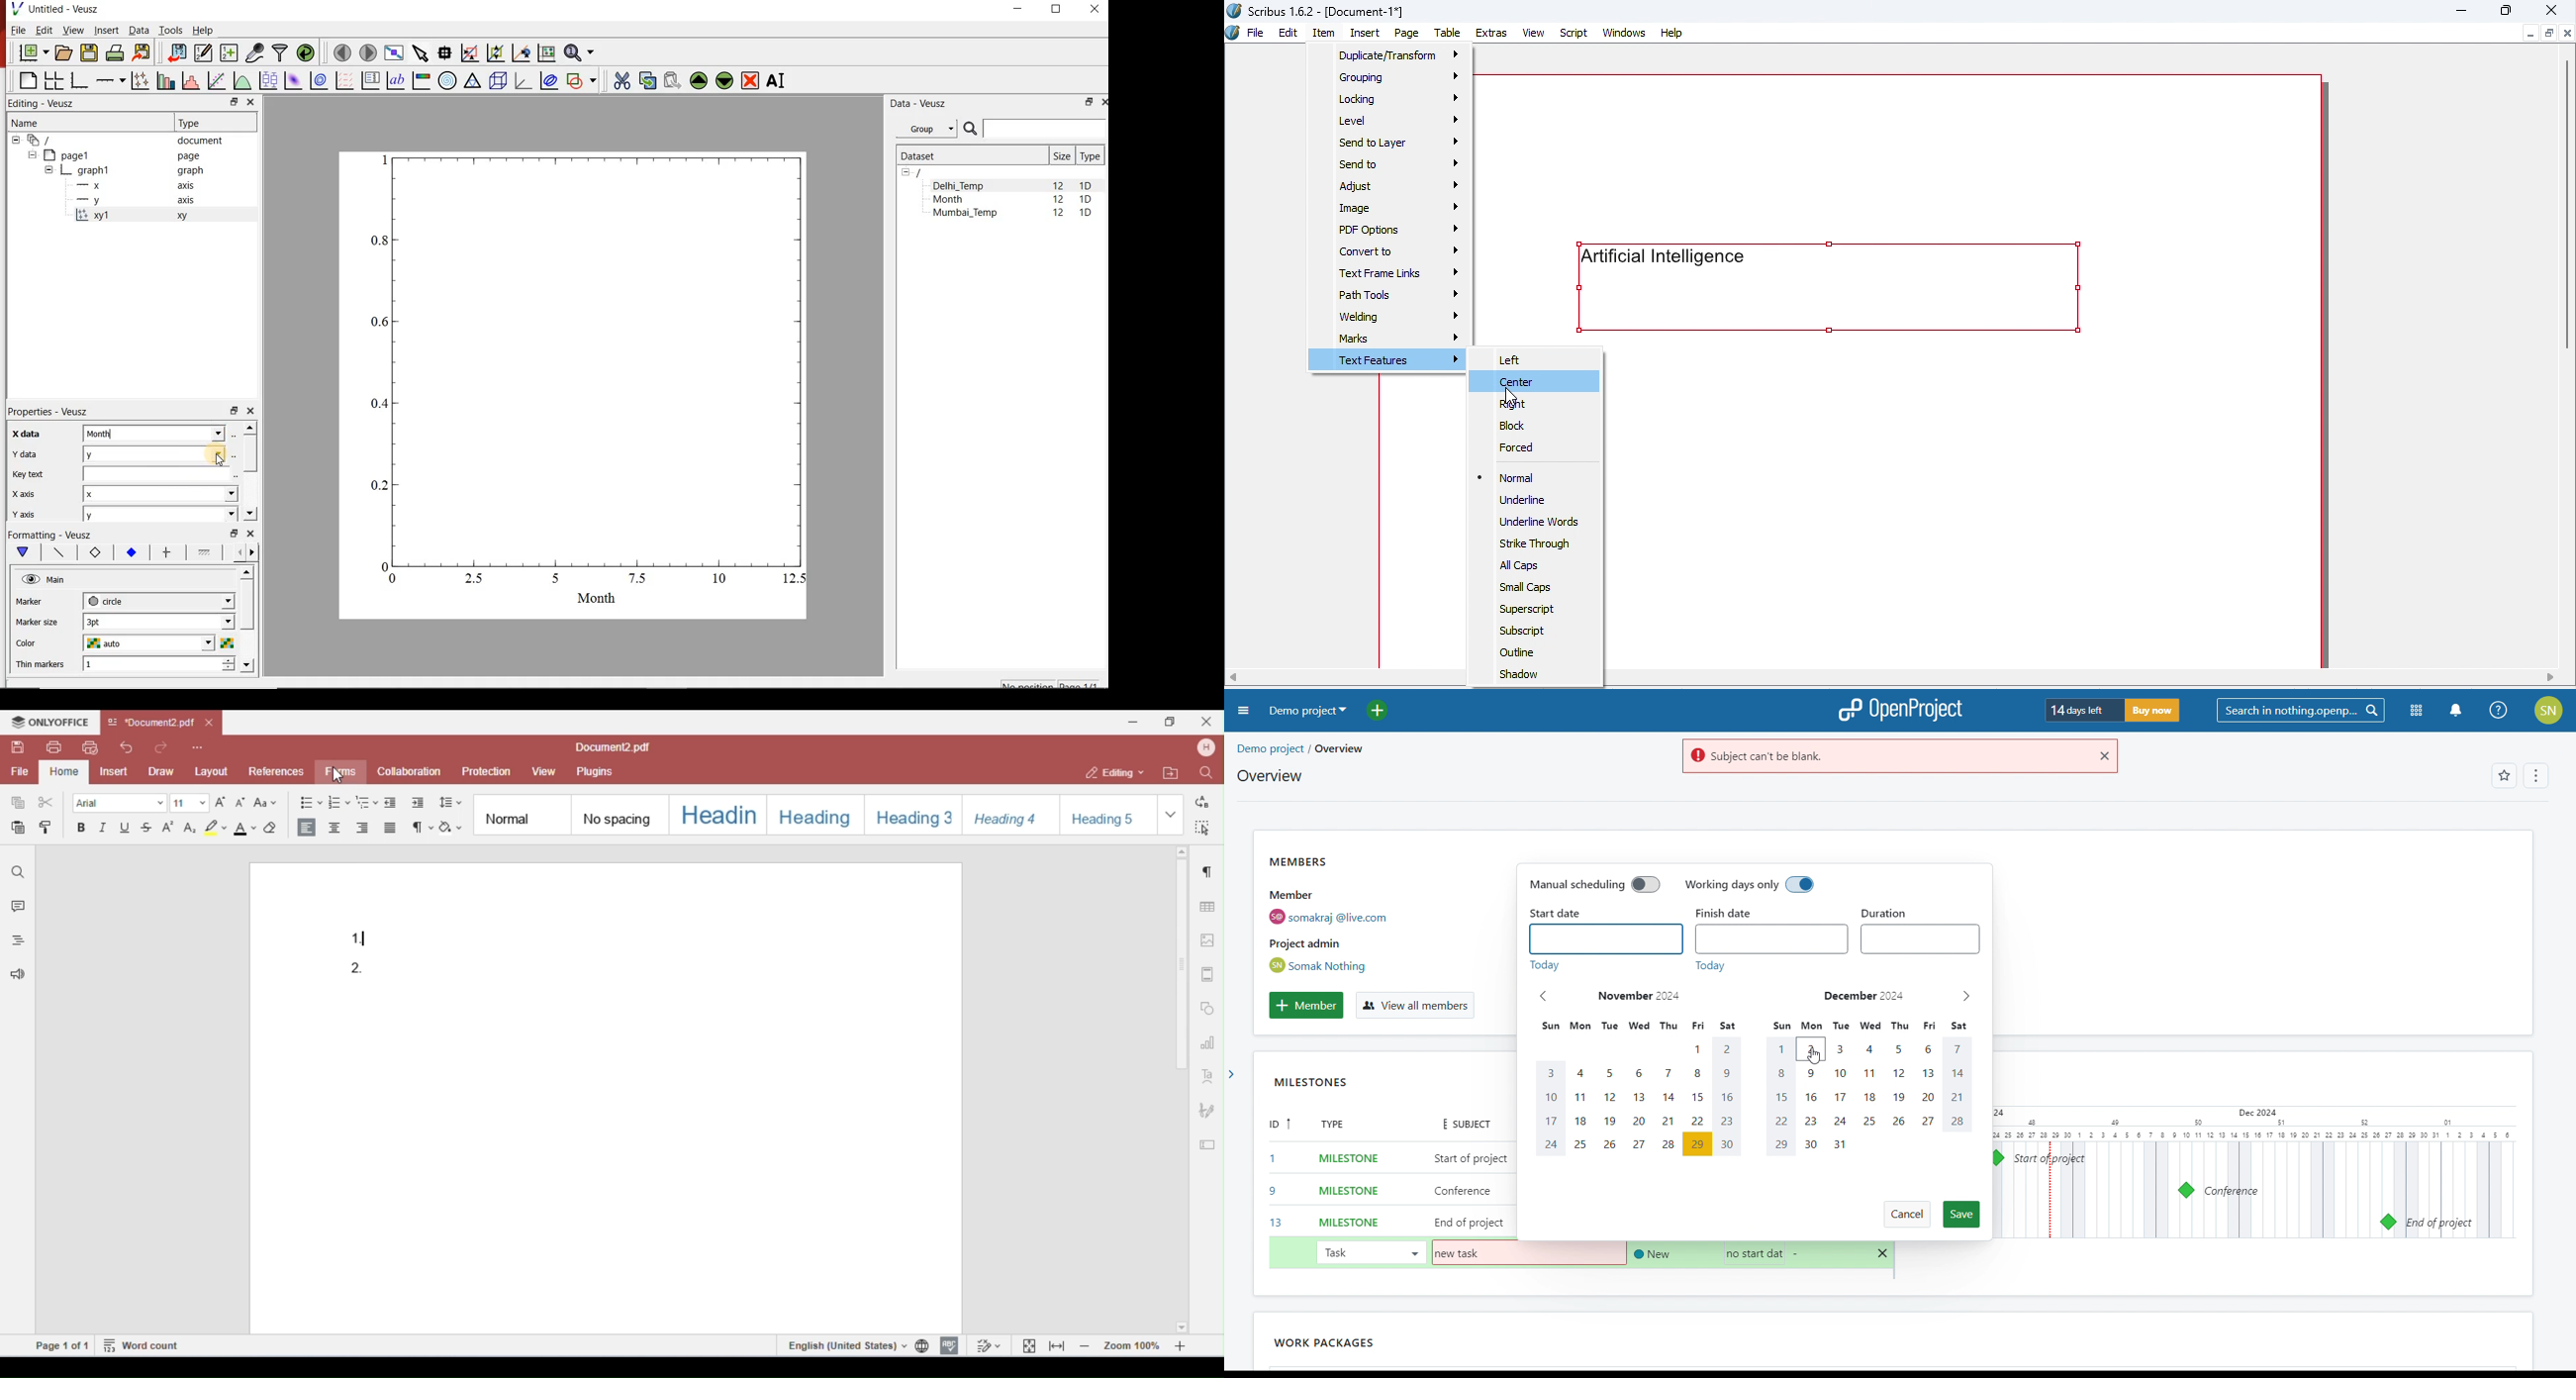 The image size is (2576, 1400). What do you see at coordinates (28, 434) in the screenshot?
I see `x-data` at bounding box center [28, 434].